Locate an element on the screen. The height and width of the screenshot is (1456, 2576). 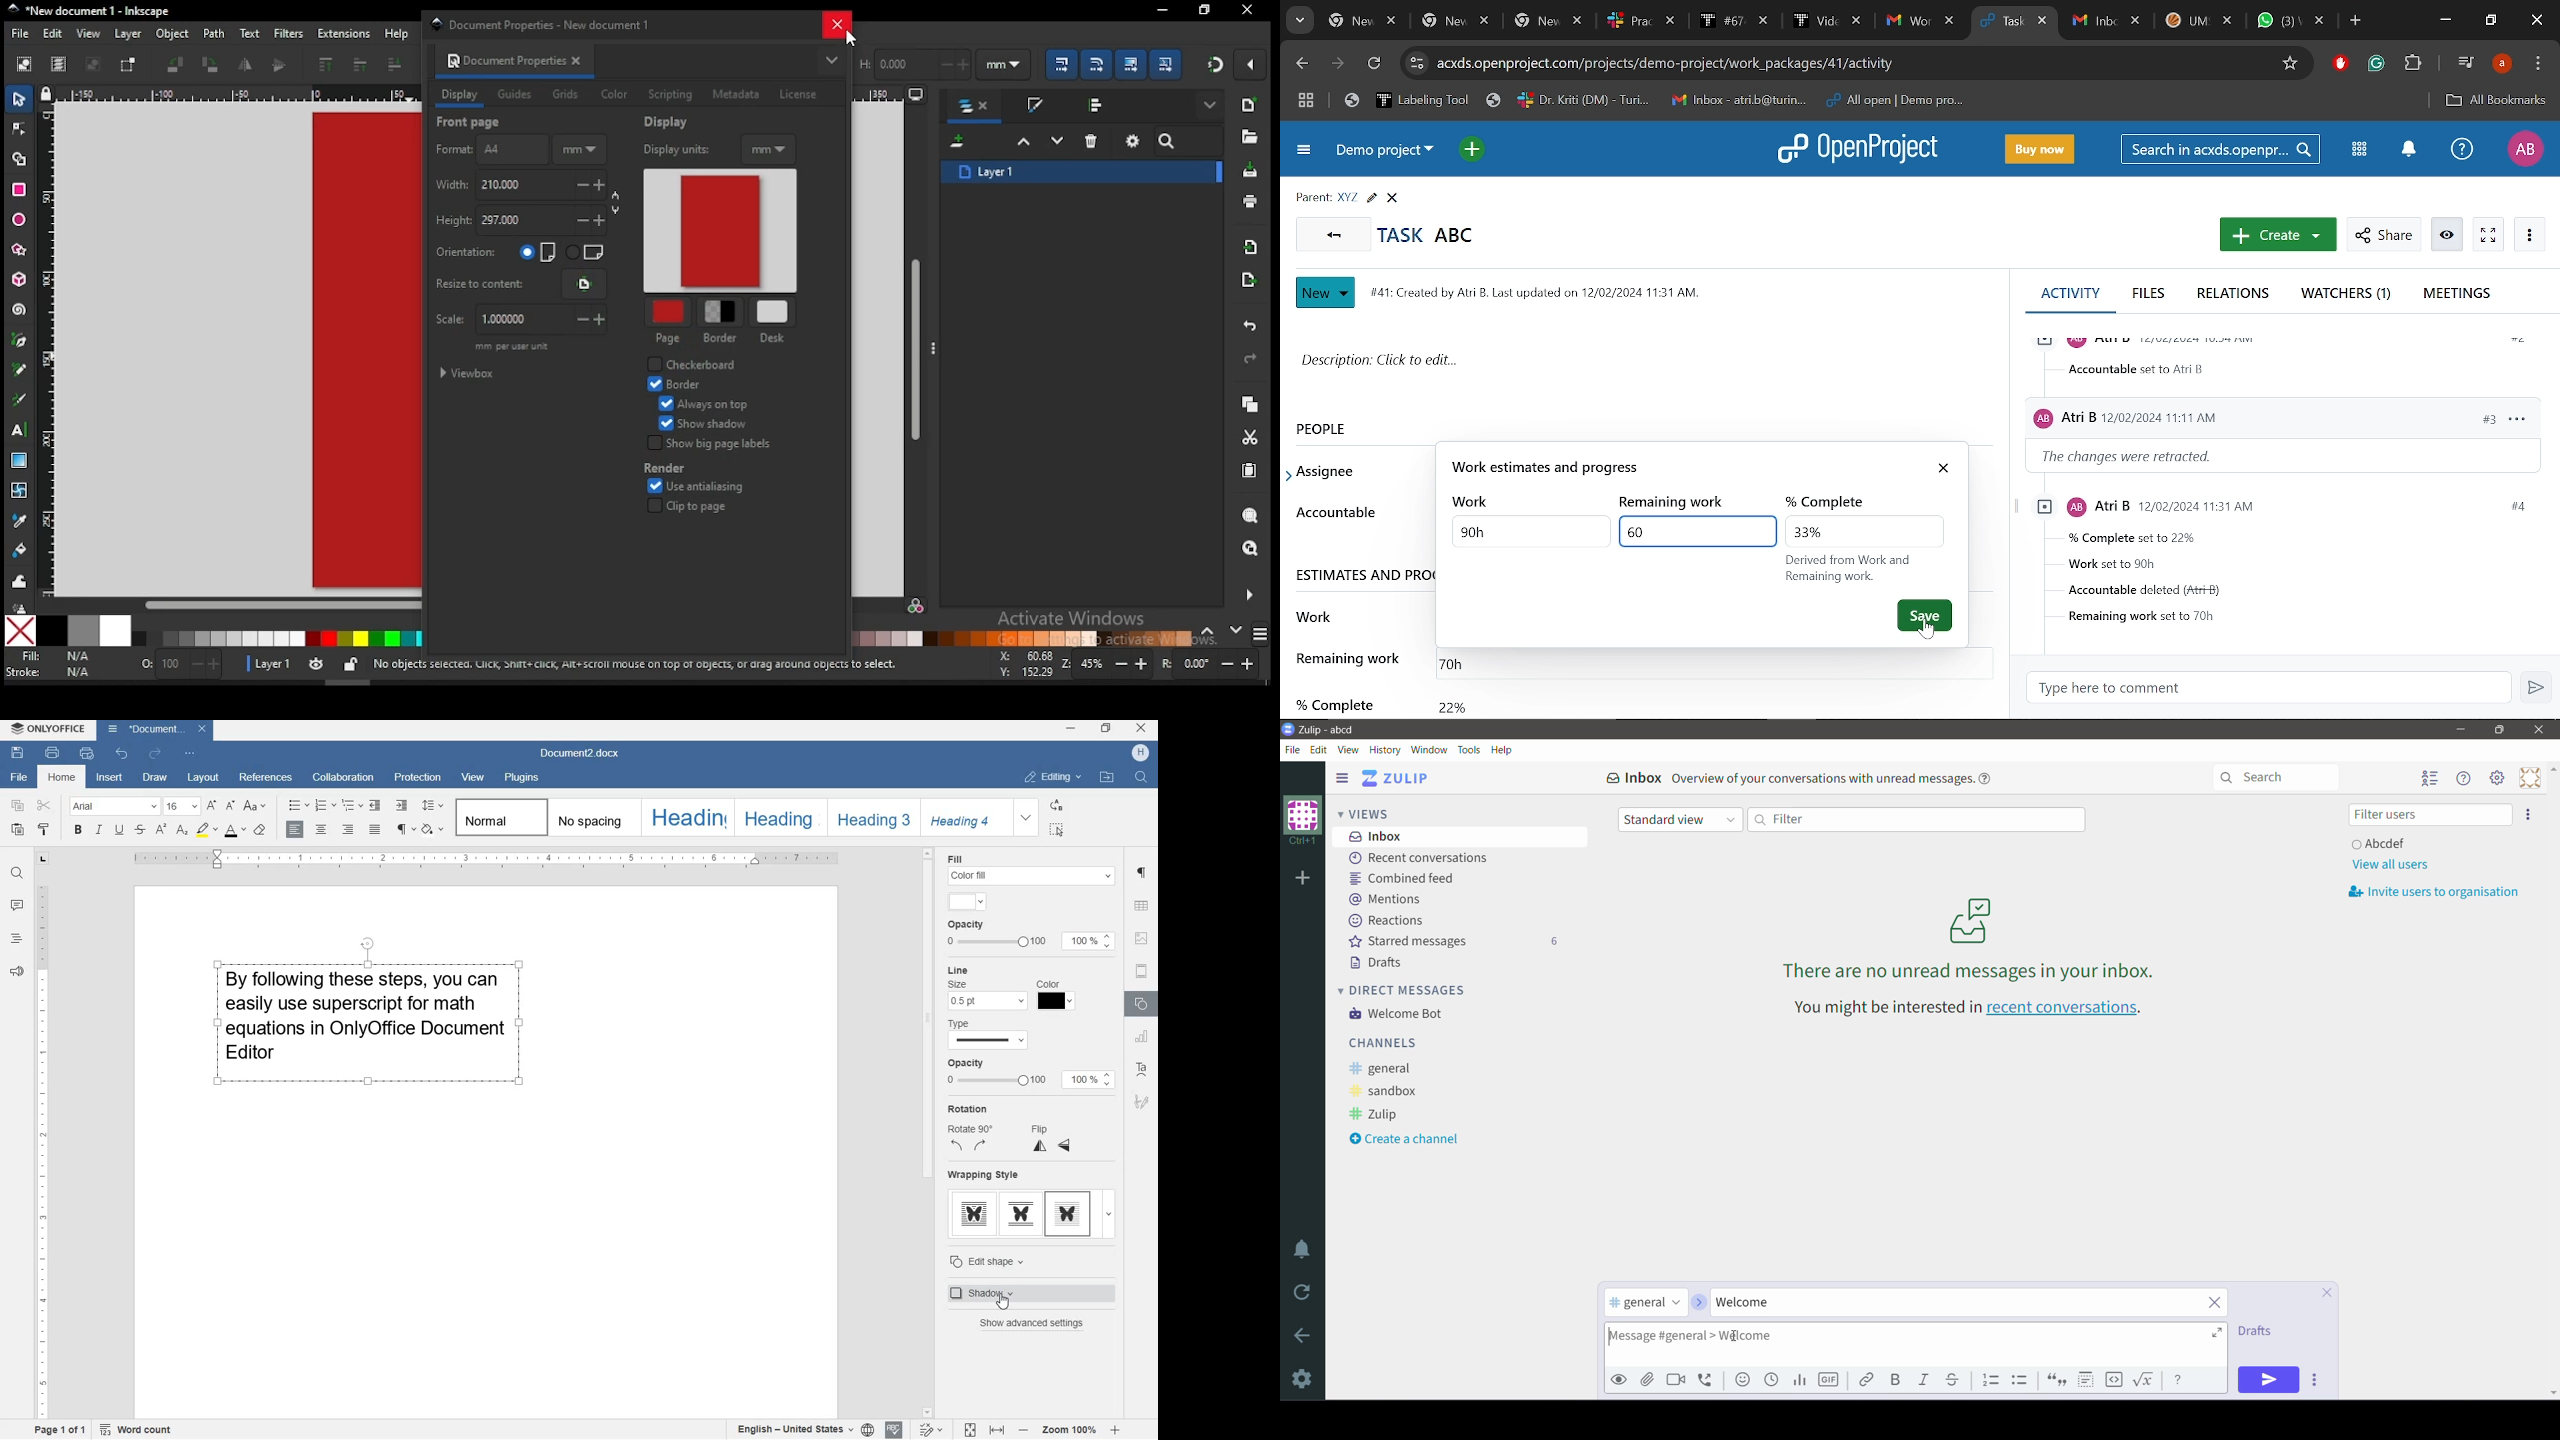
text tool is located at coordinates (20, 430).